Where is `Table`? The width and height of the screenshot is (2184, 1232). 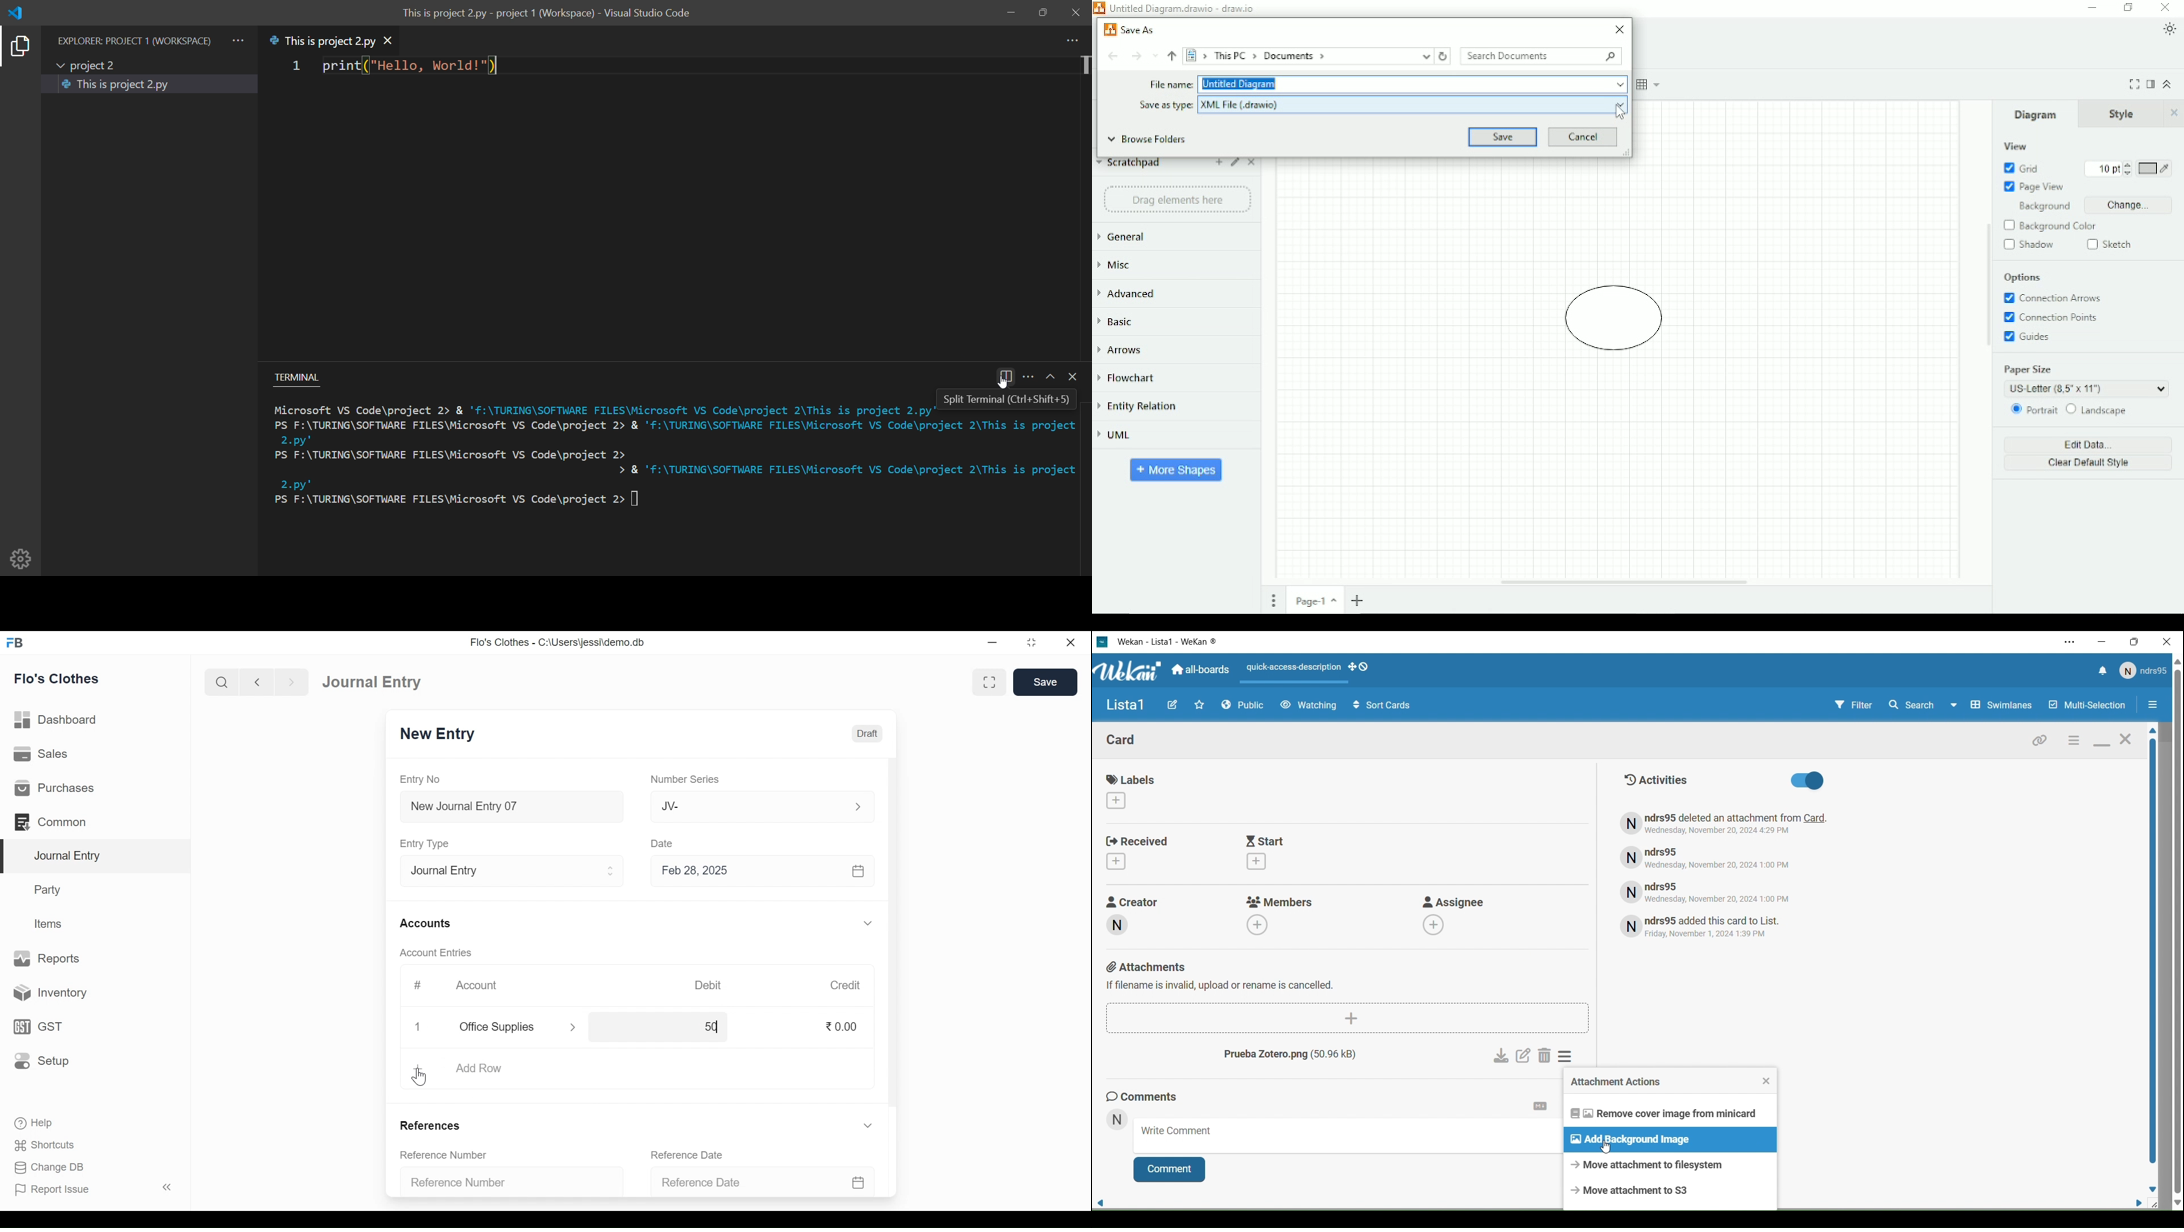
Table is located at coordinates (1650, 85).